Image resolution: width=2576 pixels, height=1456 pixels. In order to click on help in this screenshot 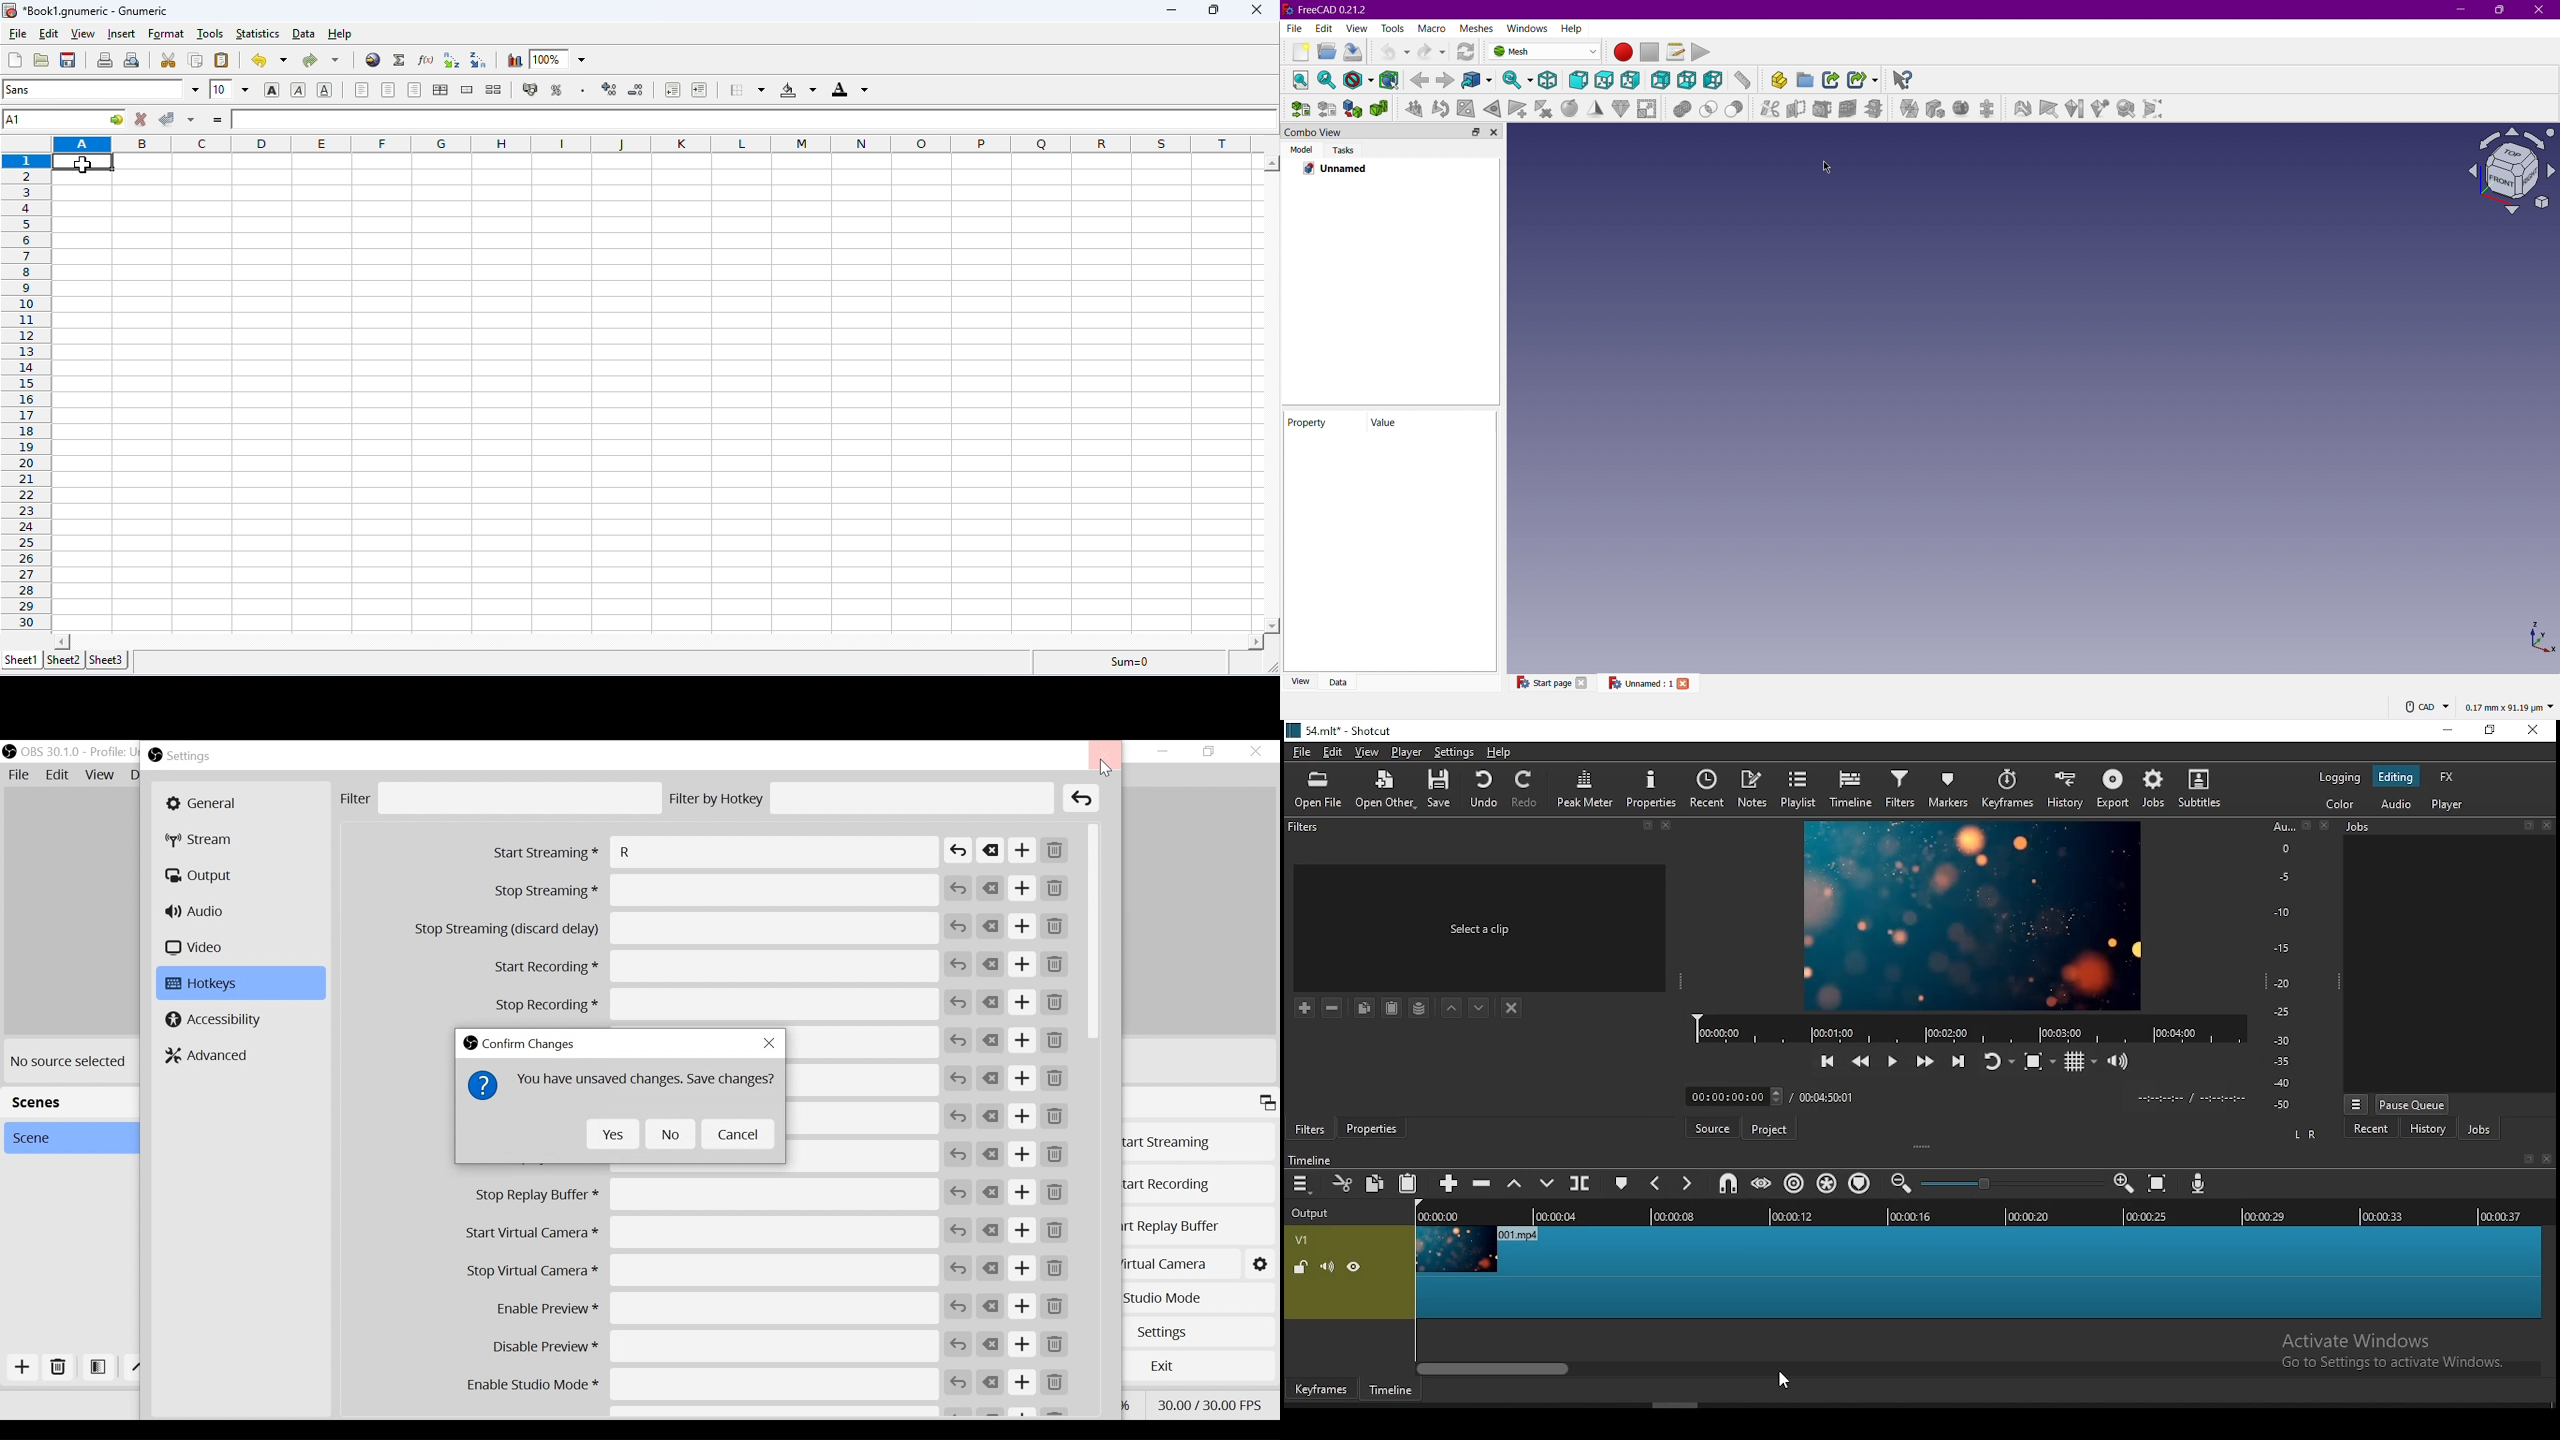, I will do `click(339, 34)`.